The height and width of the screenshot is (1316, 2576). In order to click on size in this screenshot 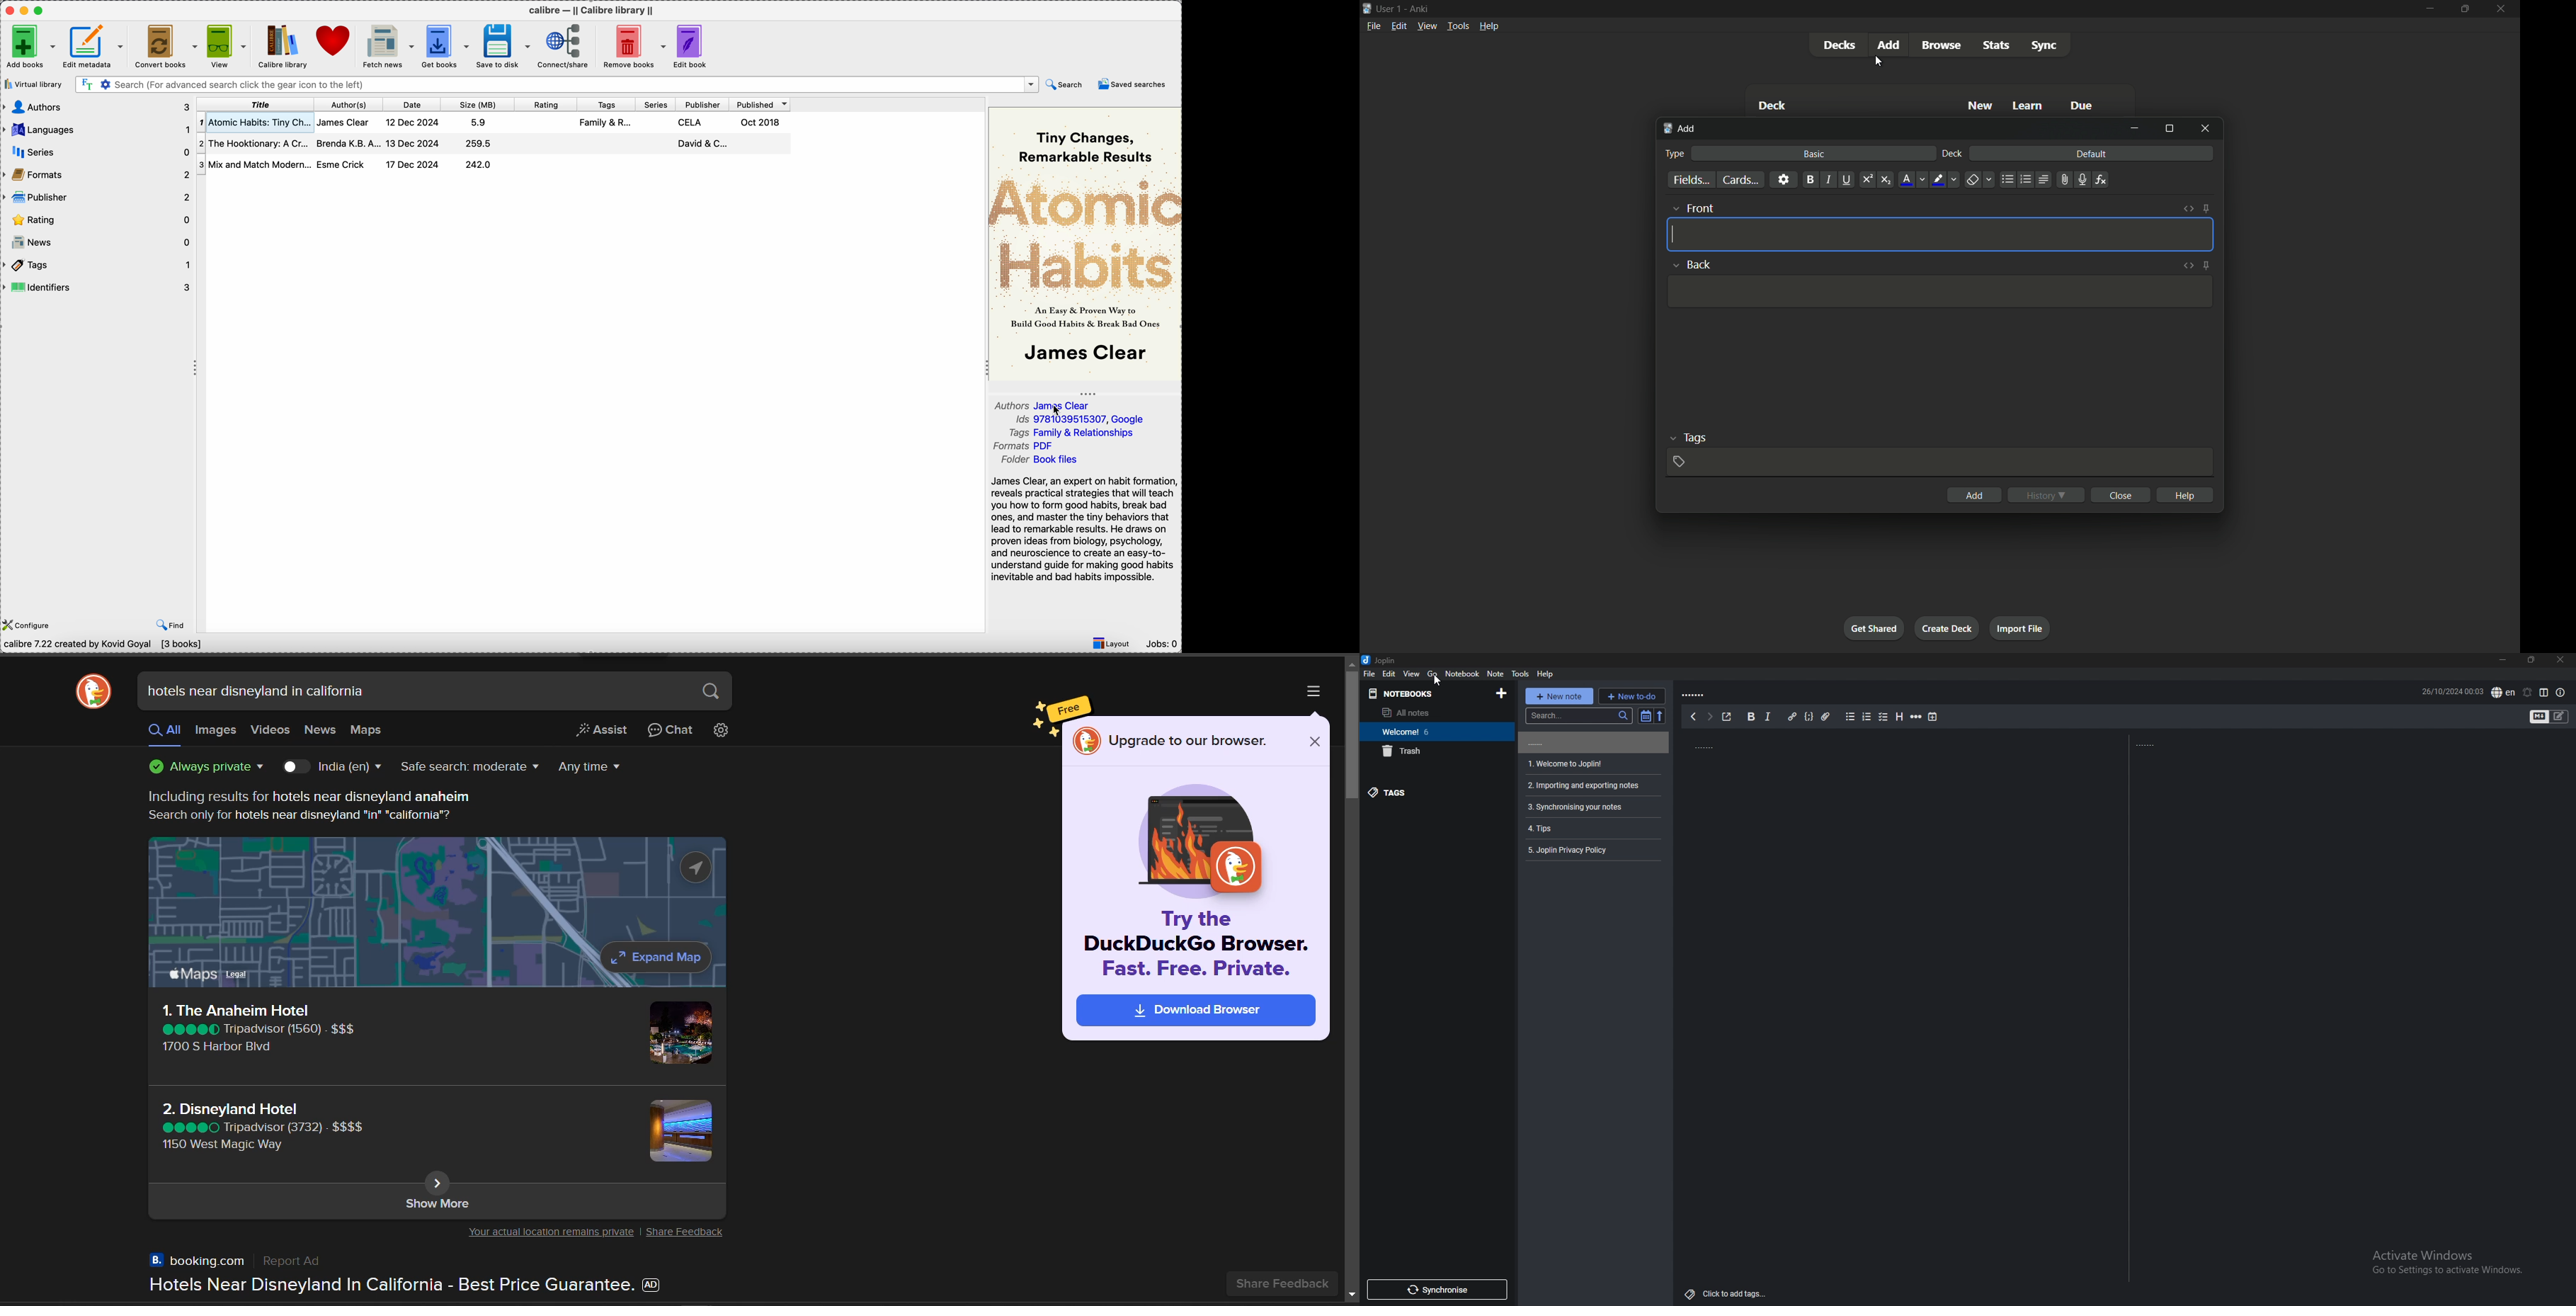, I will do `click(484, 103)`.